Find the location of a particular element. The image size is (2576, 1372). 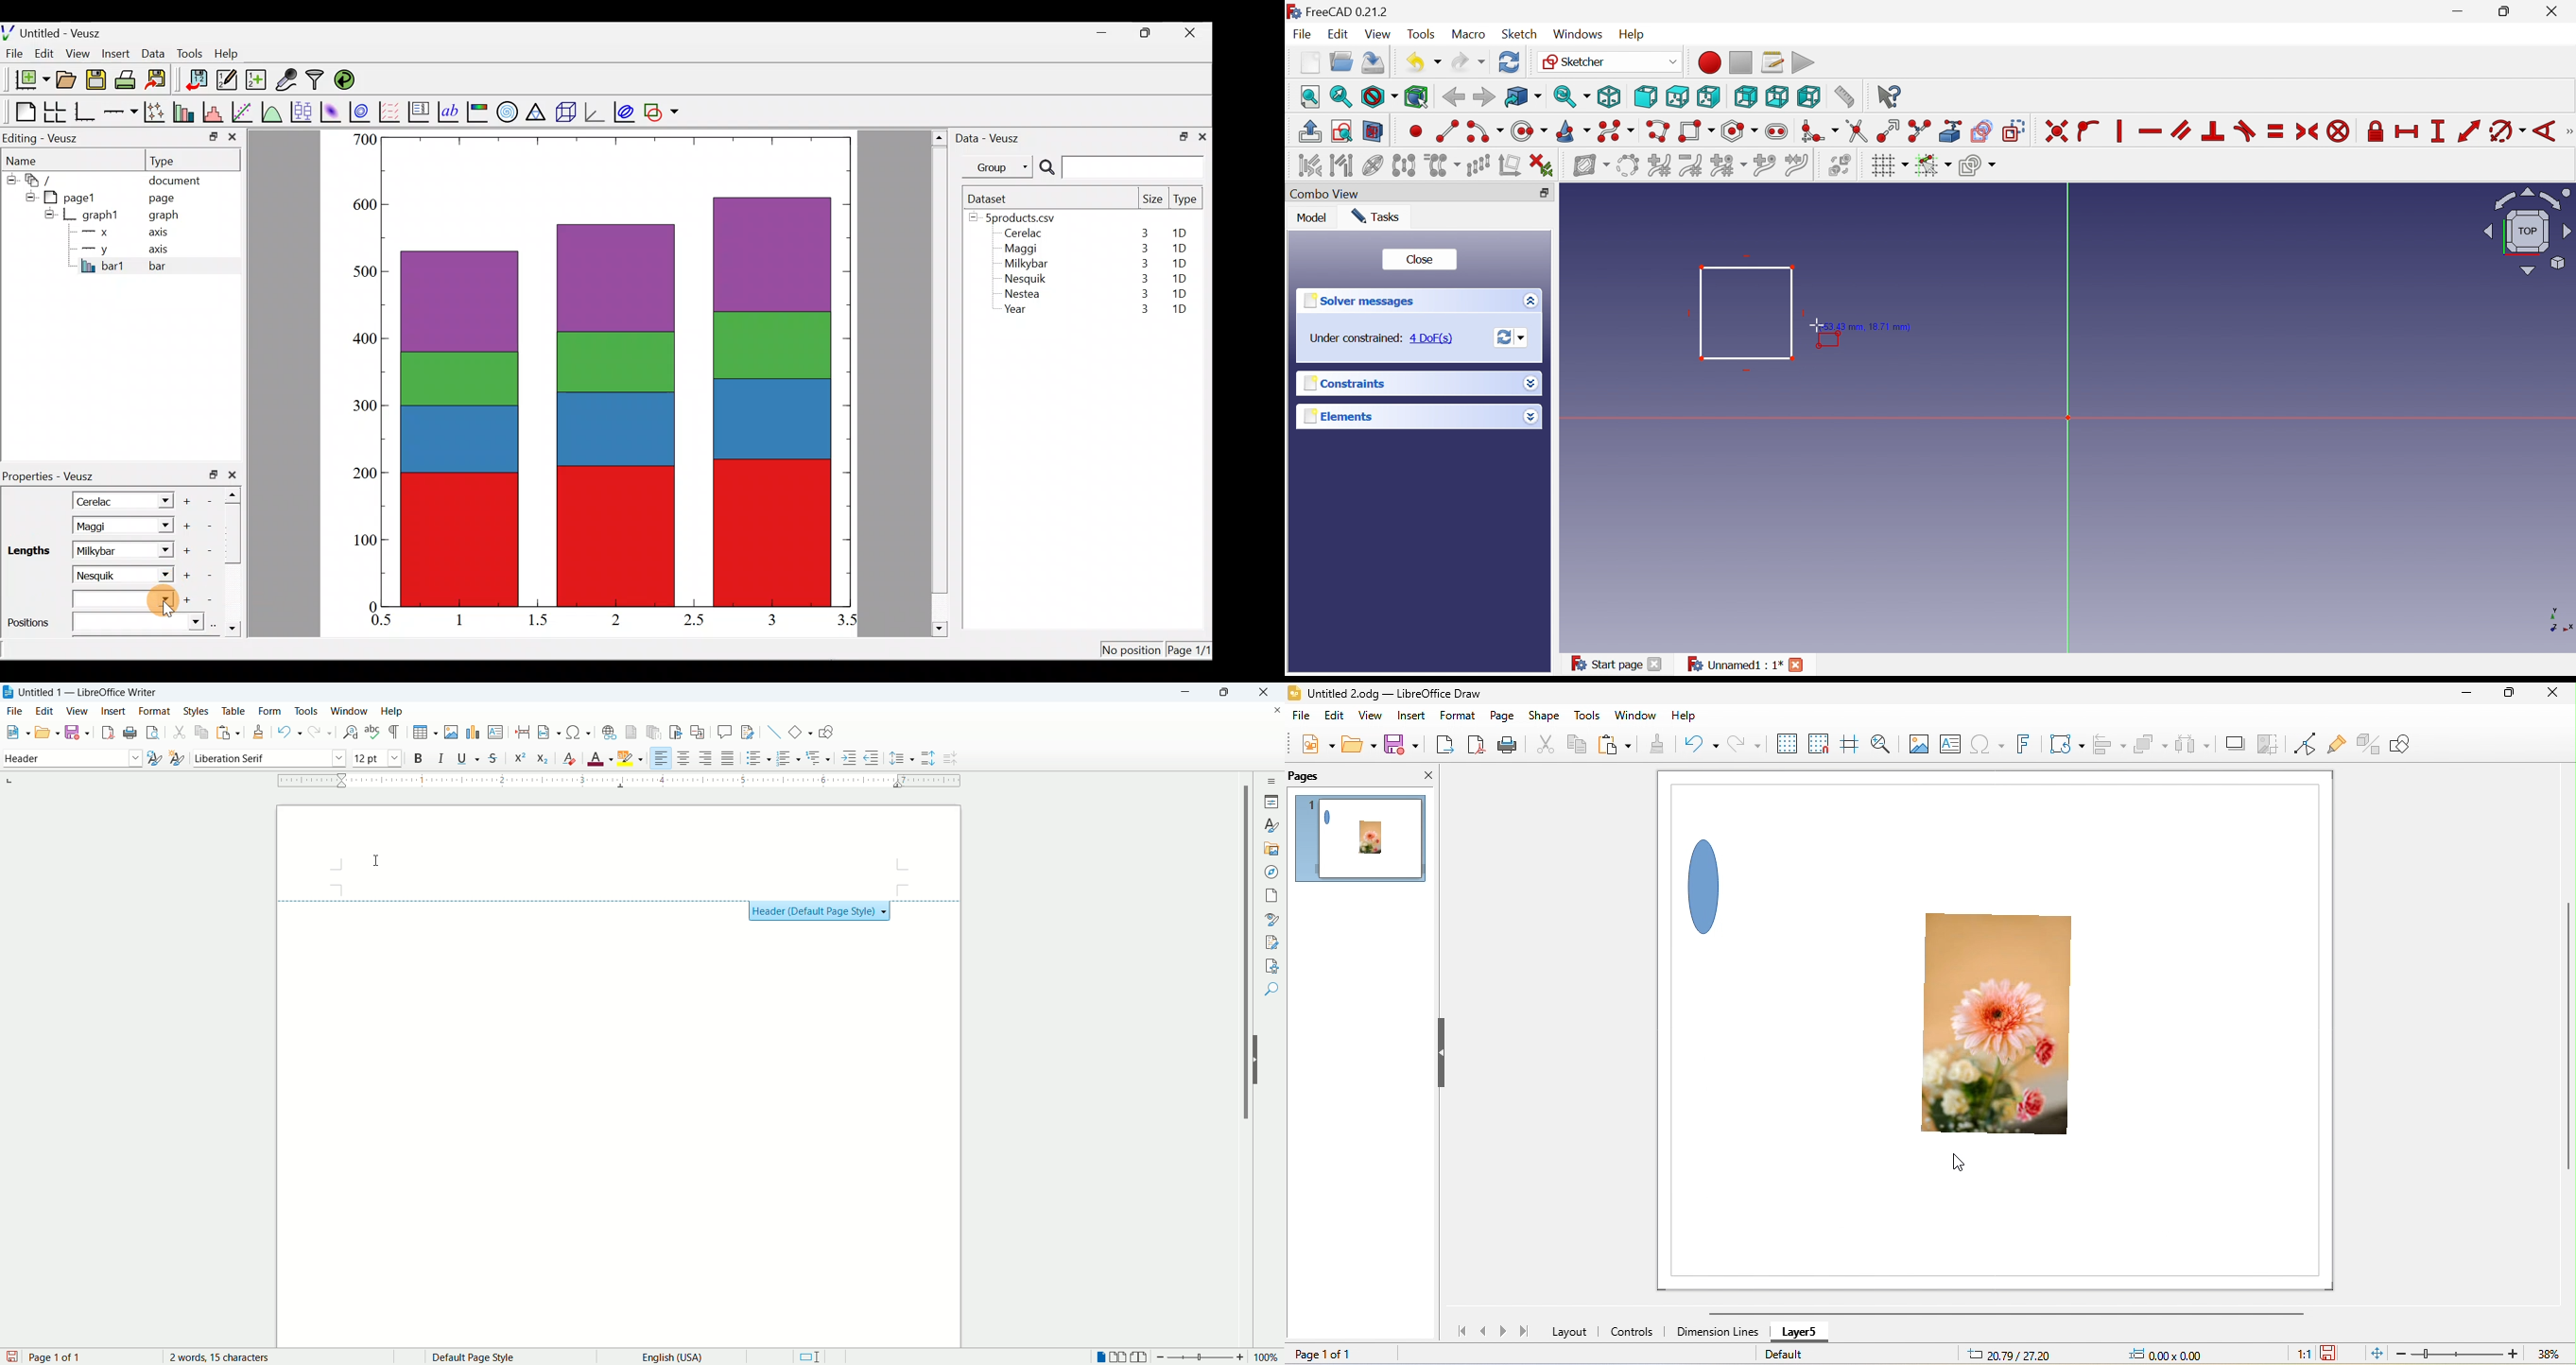

close is located at coordinates (1269, 693).